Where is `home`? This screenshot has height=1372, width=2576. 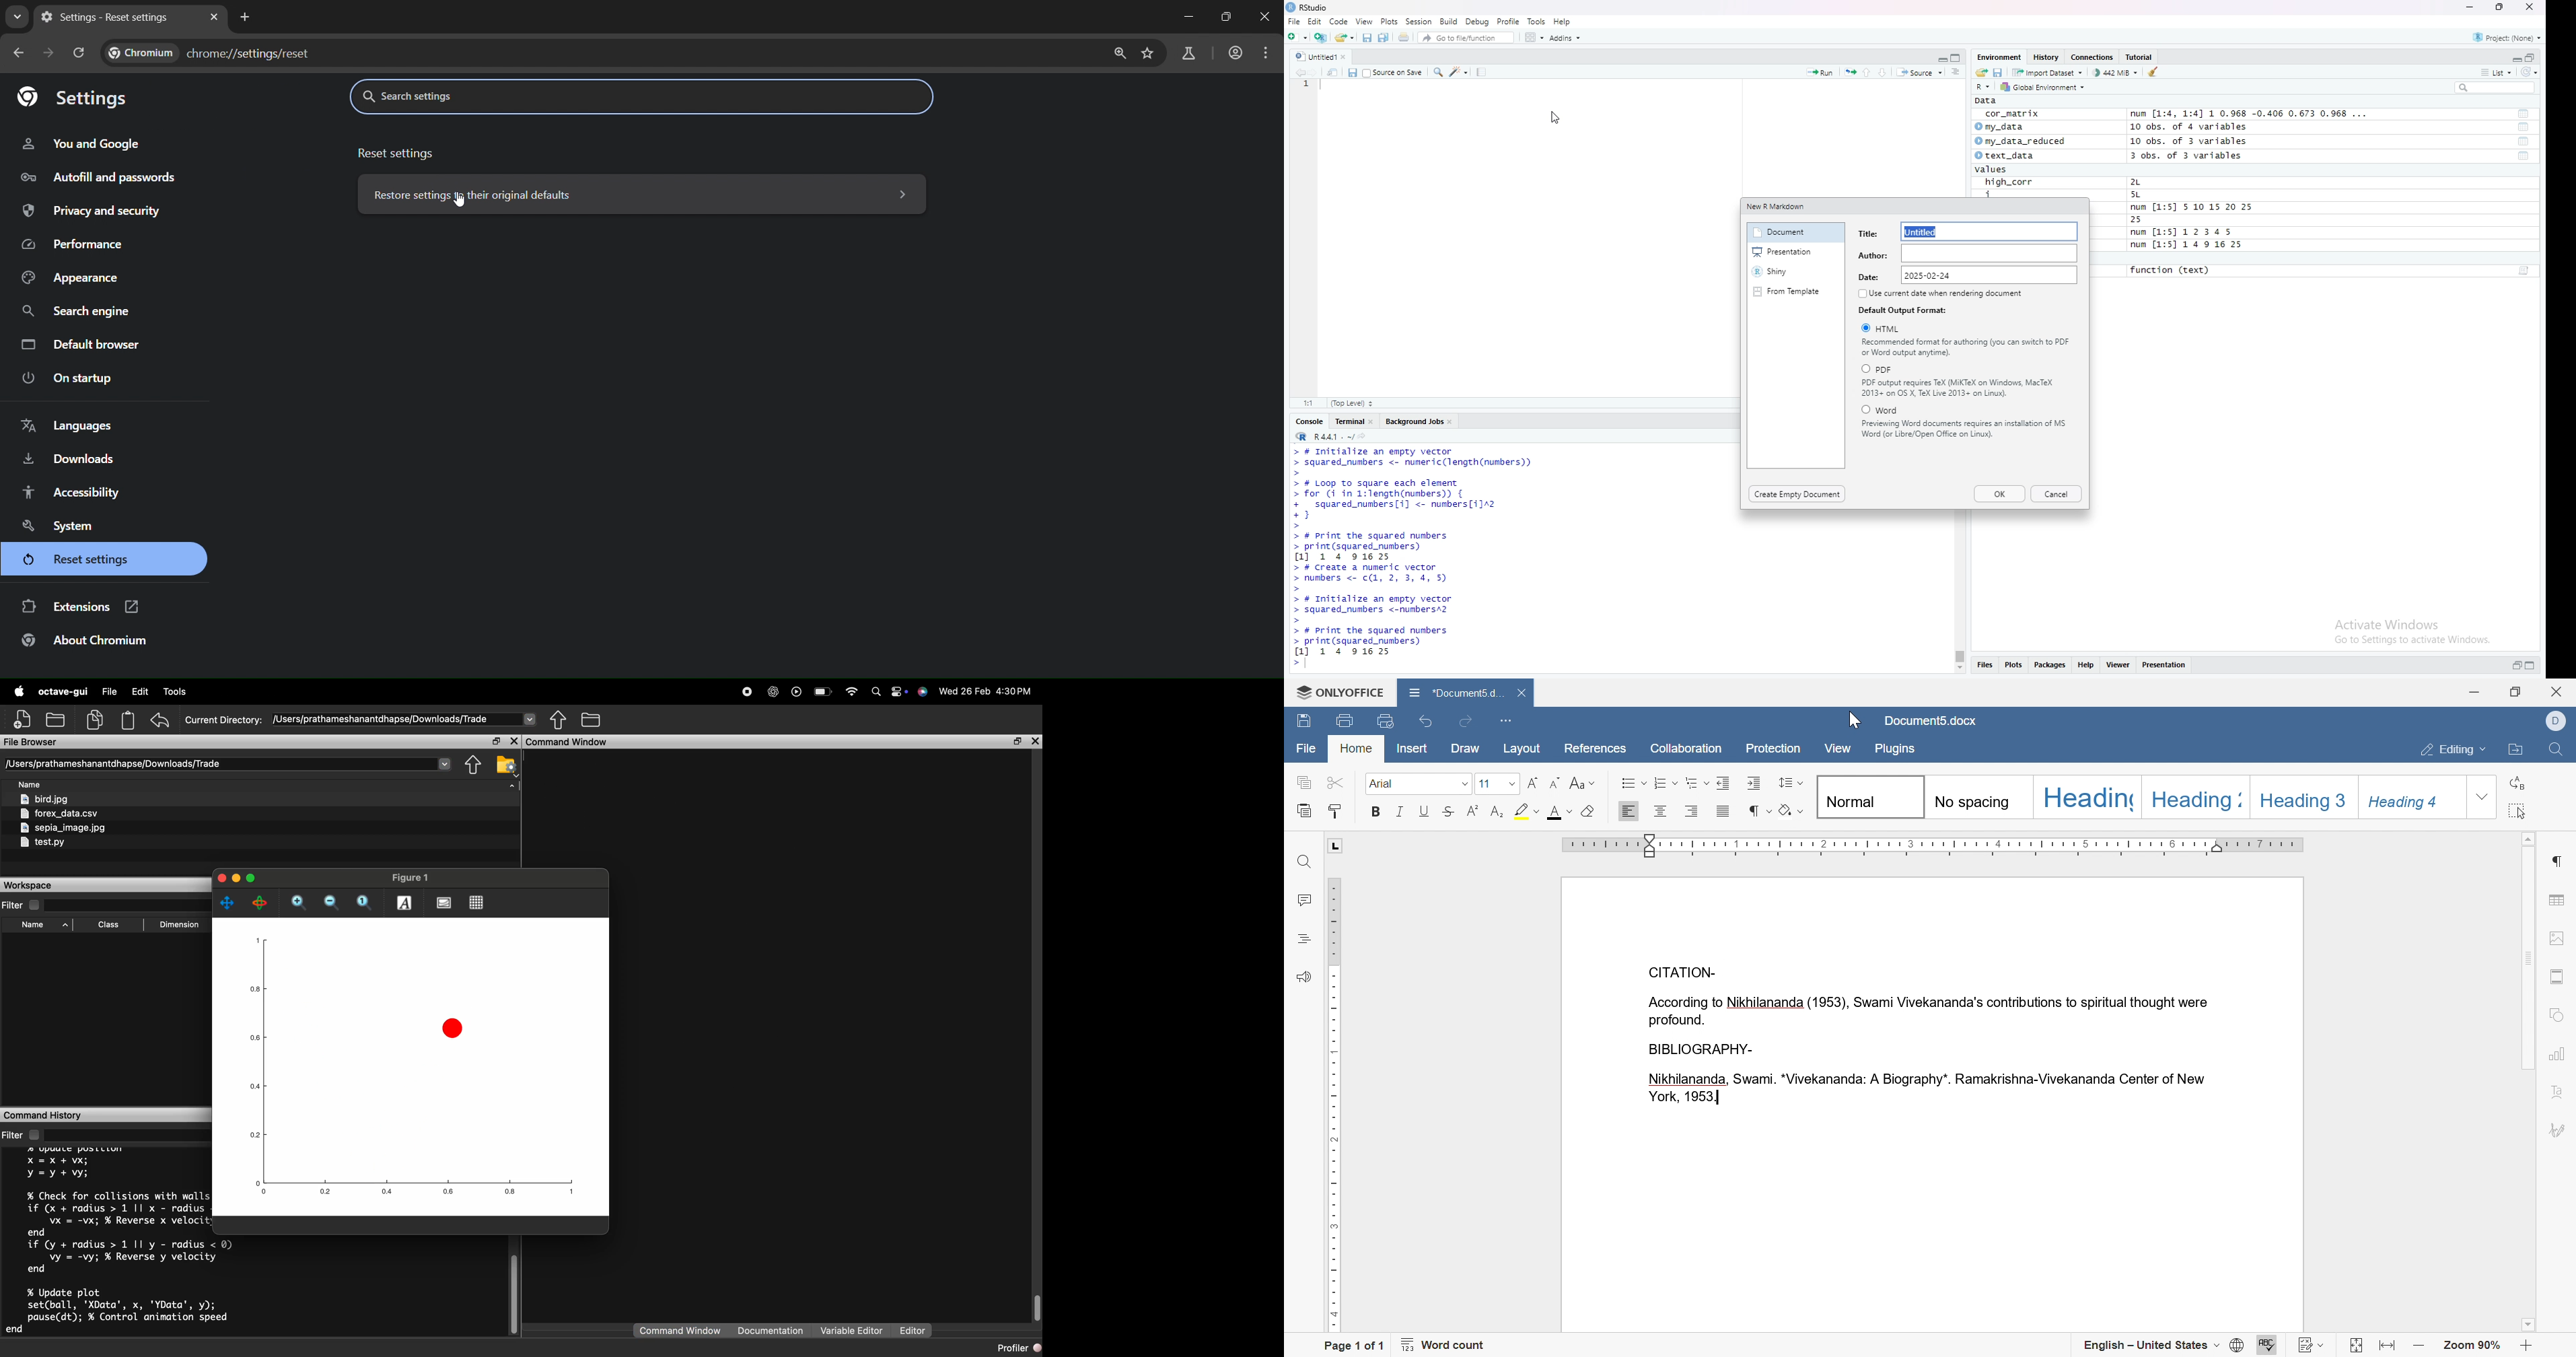
home is located at coordinates (1353, 749).